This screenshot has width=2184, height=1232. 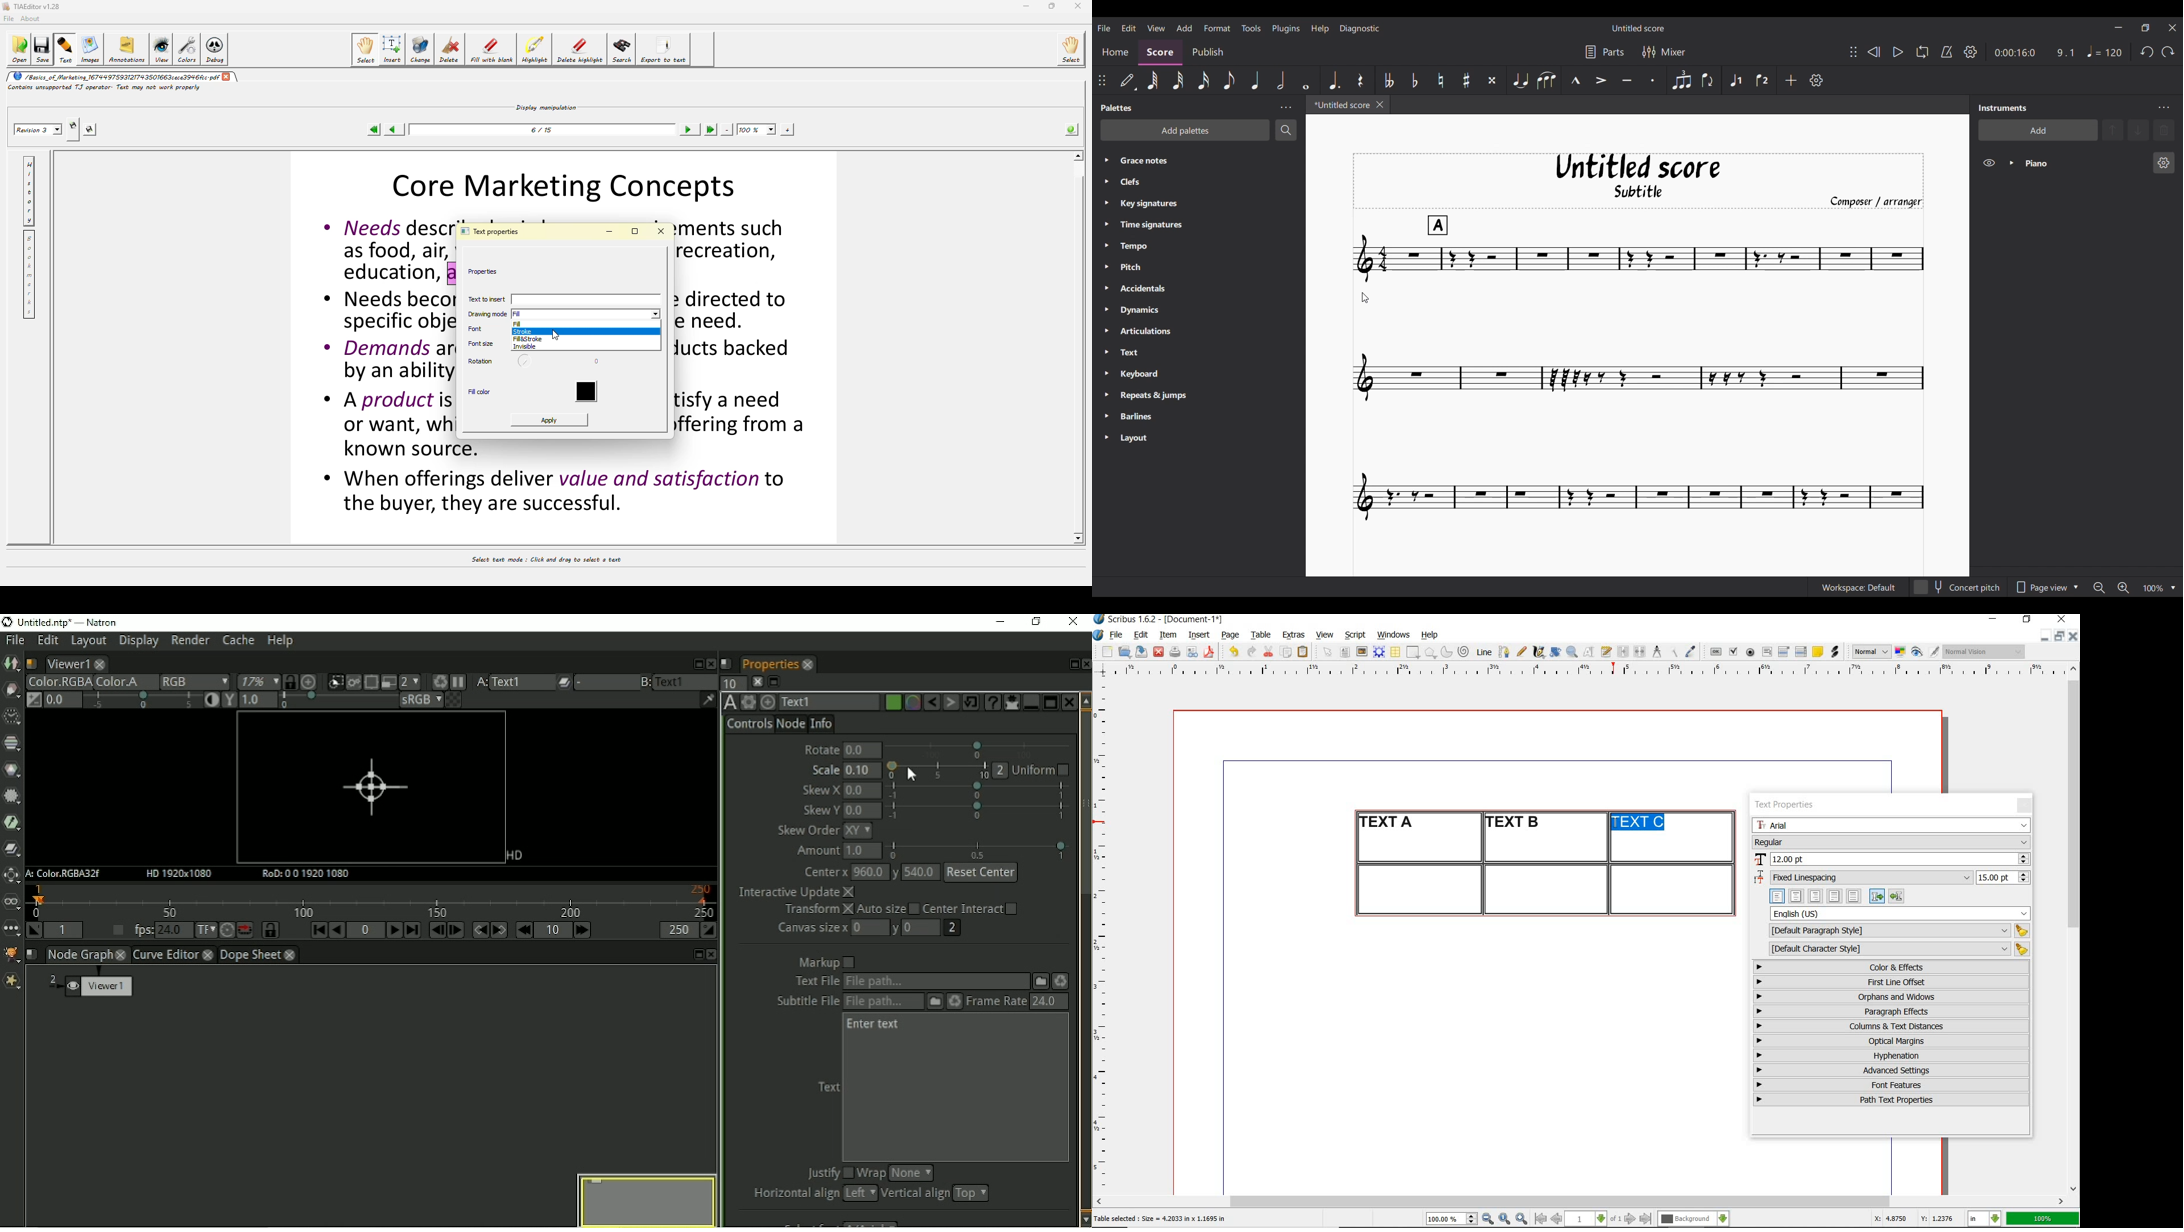 I want to click on Score name, so click(x=1638, y=28).